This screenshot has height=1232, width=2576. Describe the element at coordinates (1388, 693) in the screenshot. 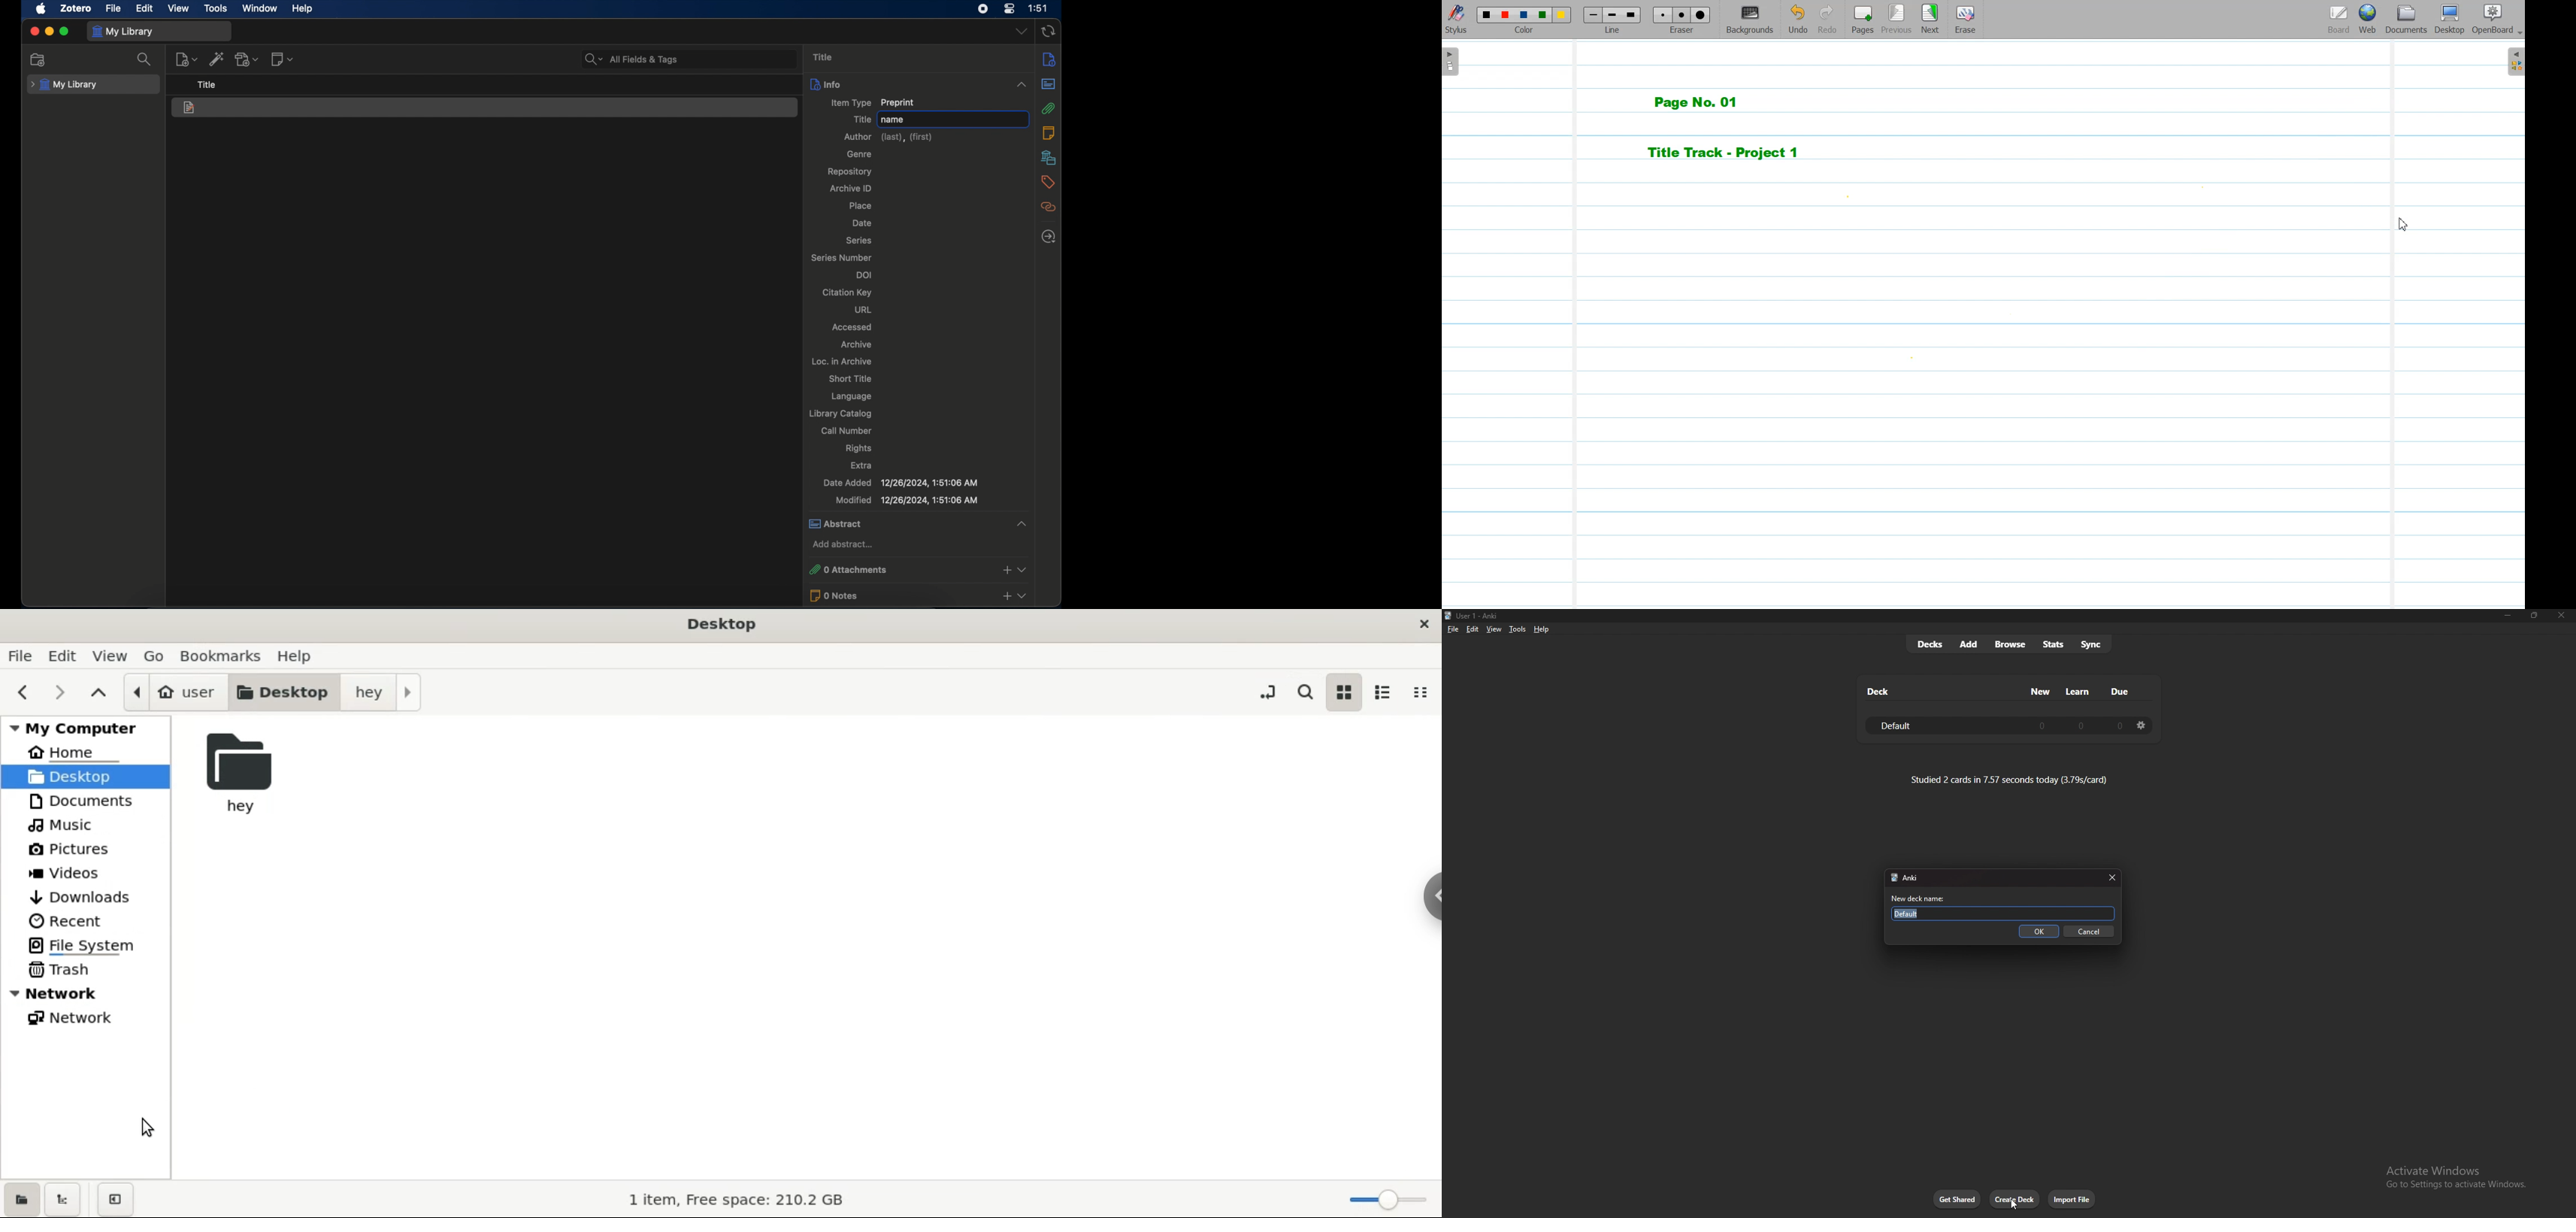

I see `list view` at that location.